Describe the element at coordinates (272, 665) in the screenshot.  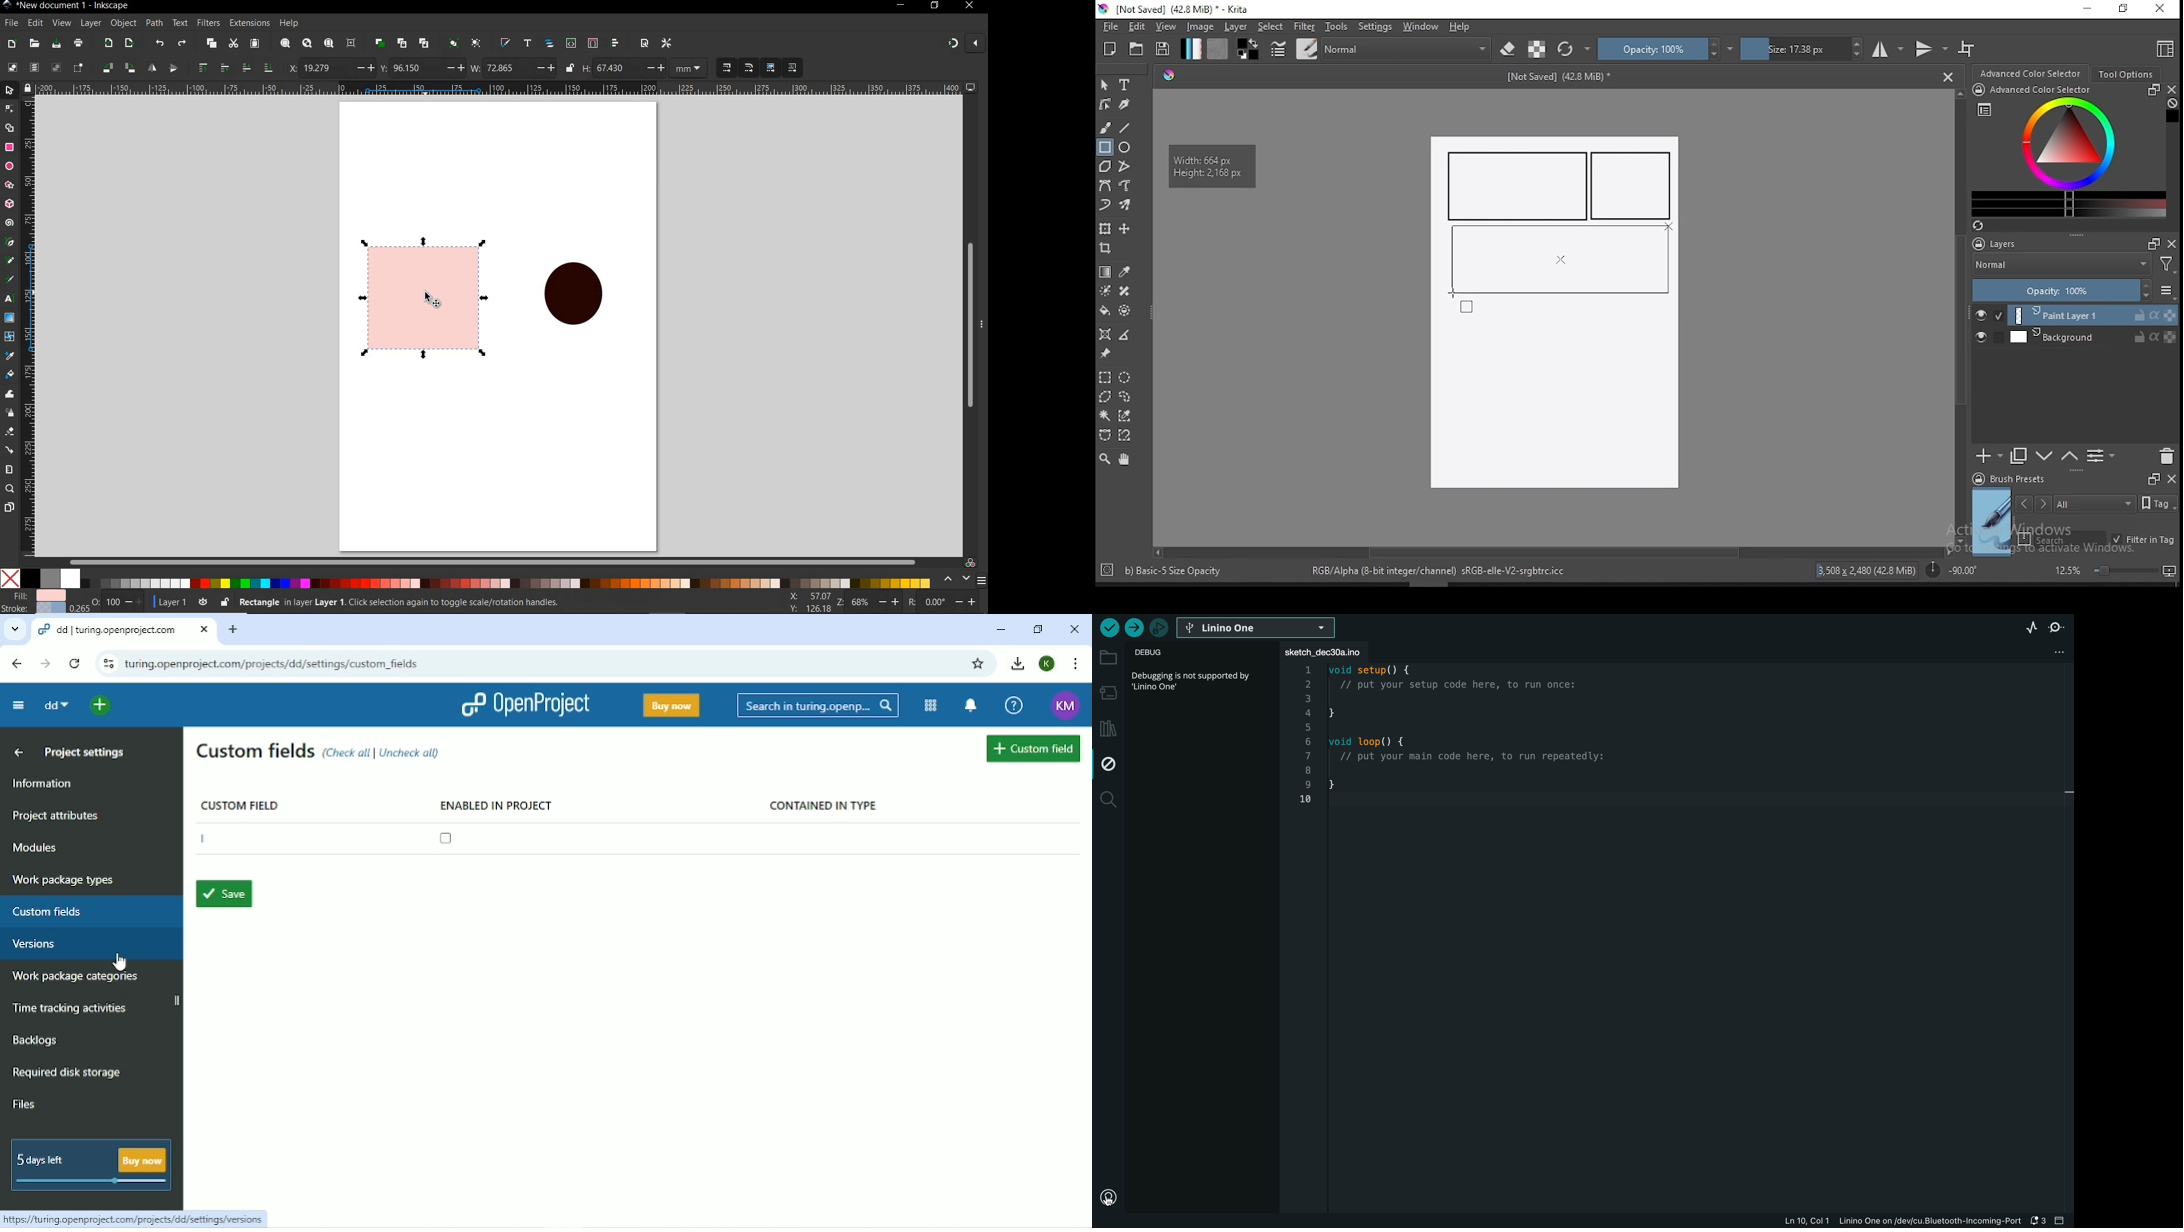
I see `Site` at that location.